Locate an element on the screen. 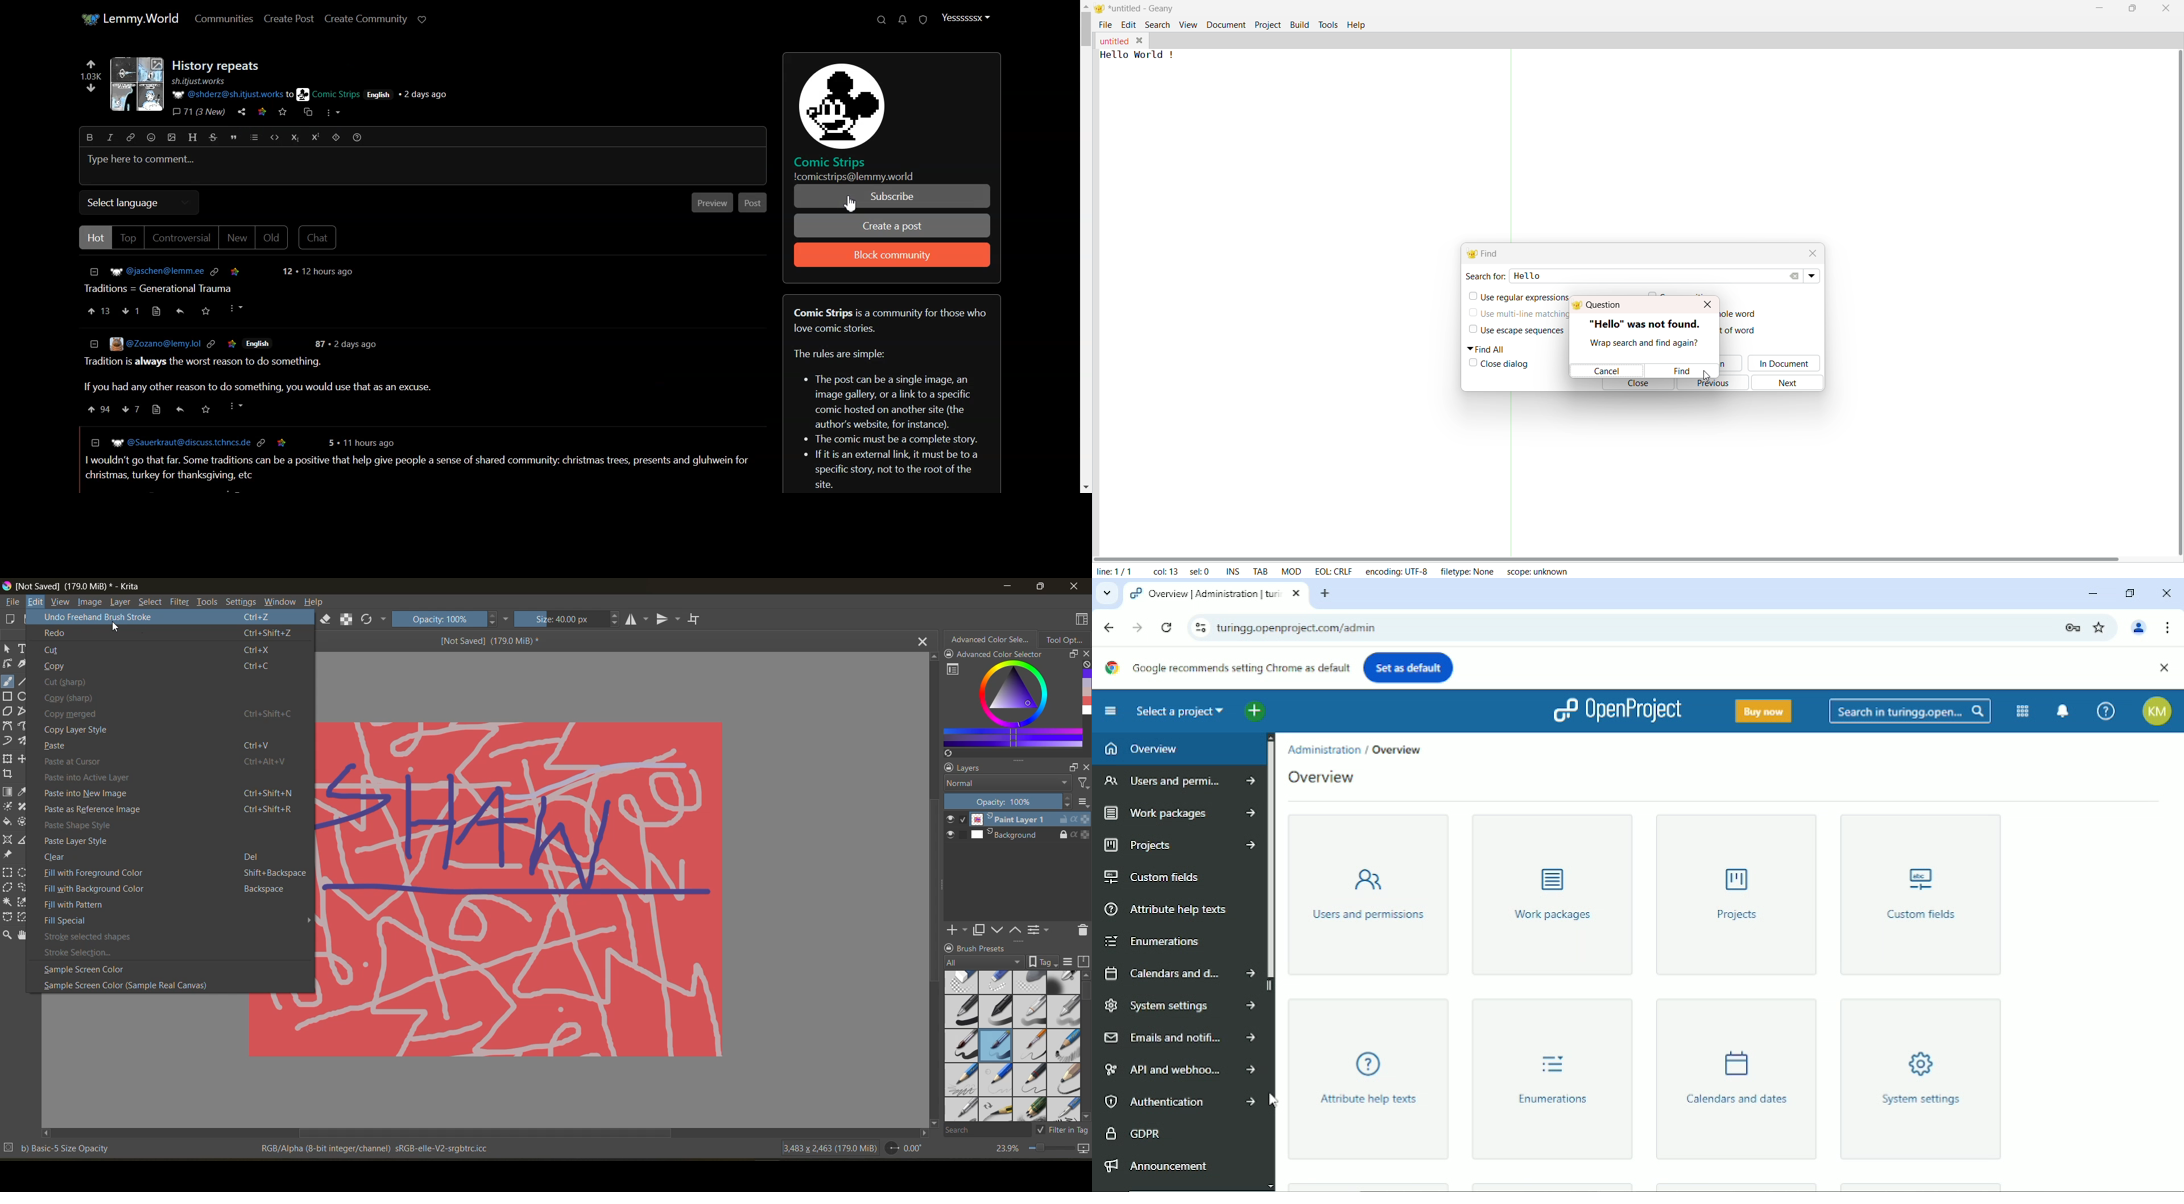  Search bar is located at coordinates (1674, 276).